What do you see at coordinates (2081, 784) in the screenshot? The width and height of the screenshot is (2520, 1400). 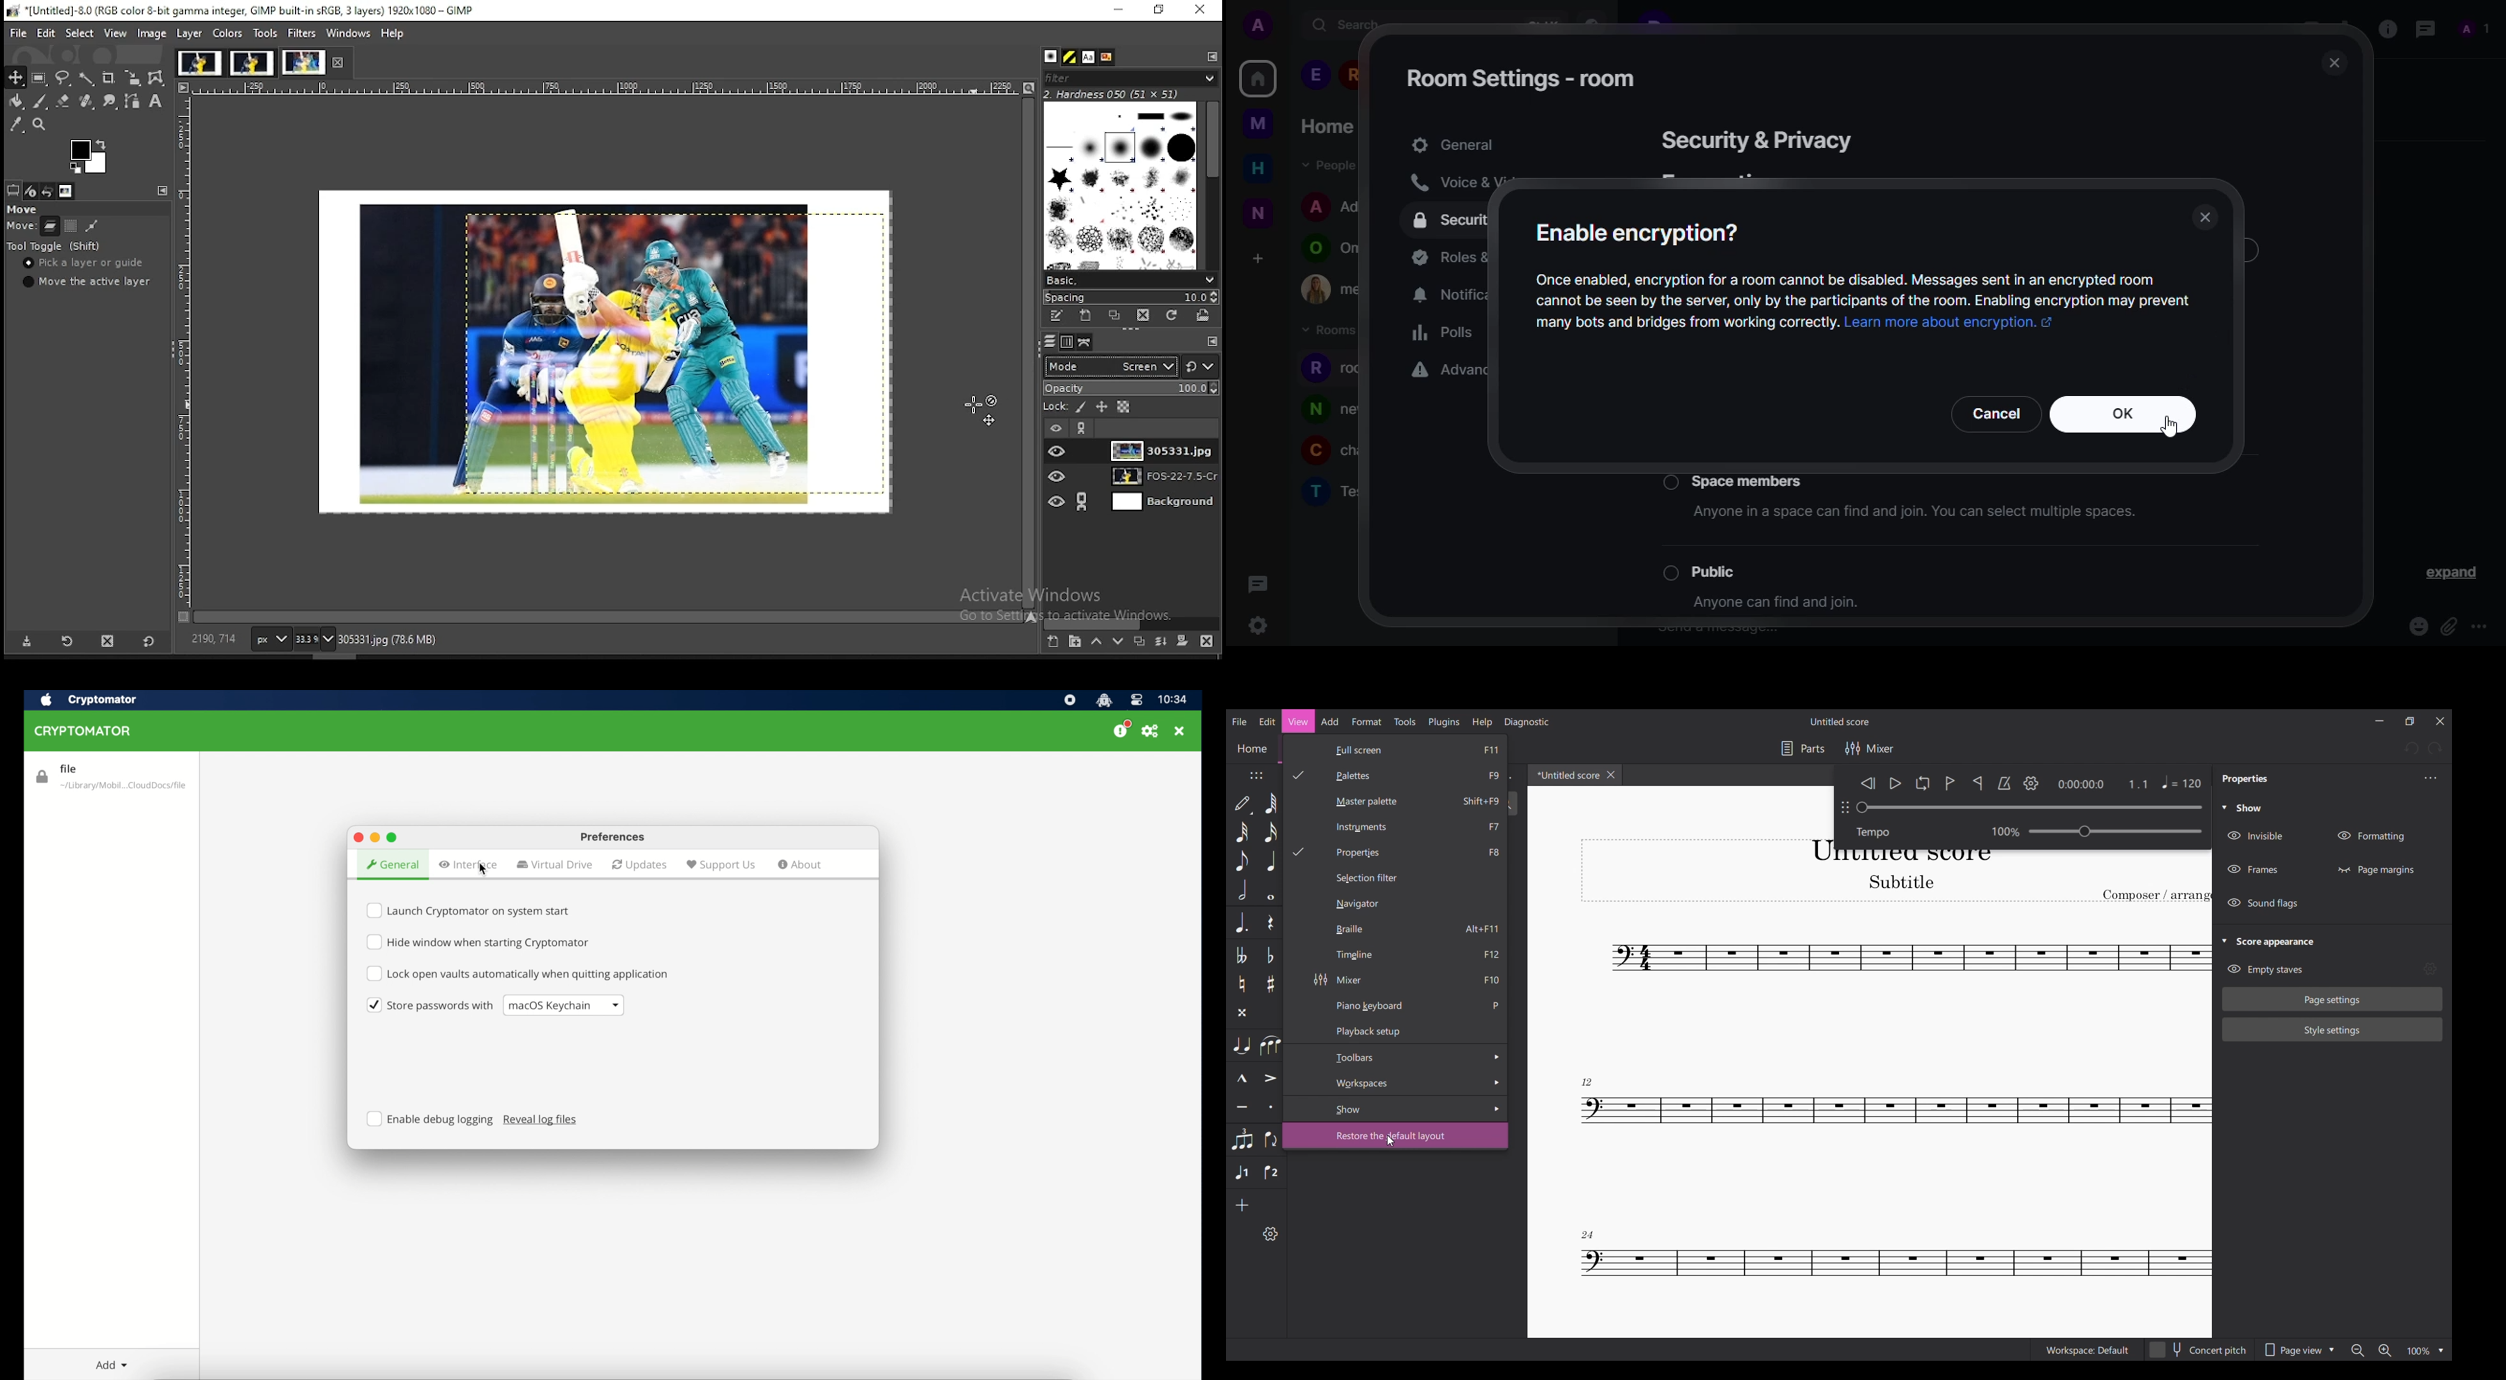 I see `0:00:00:0` at bounding box center [2081, 784].